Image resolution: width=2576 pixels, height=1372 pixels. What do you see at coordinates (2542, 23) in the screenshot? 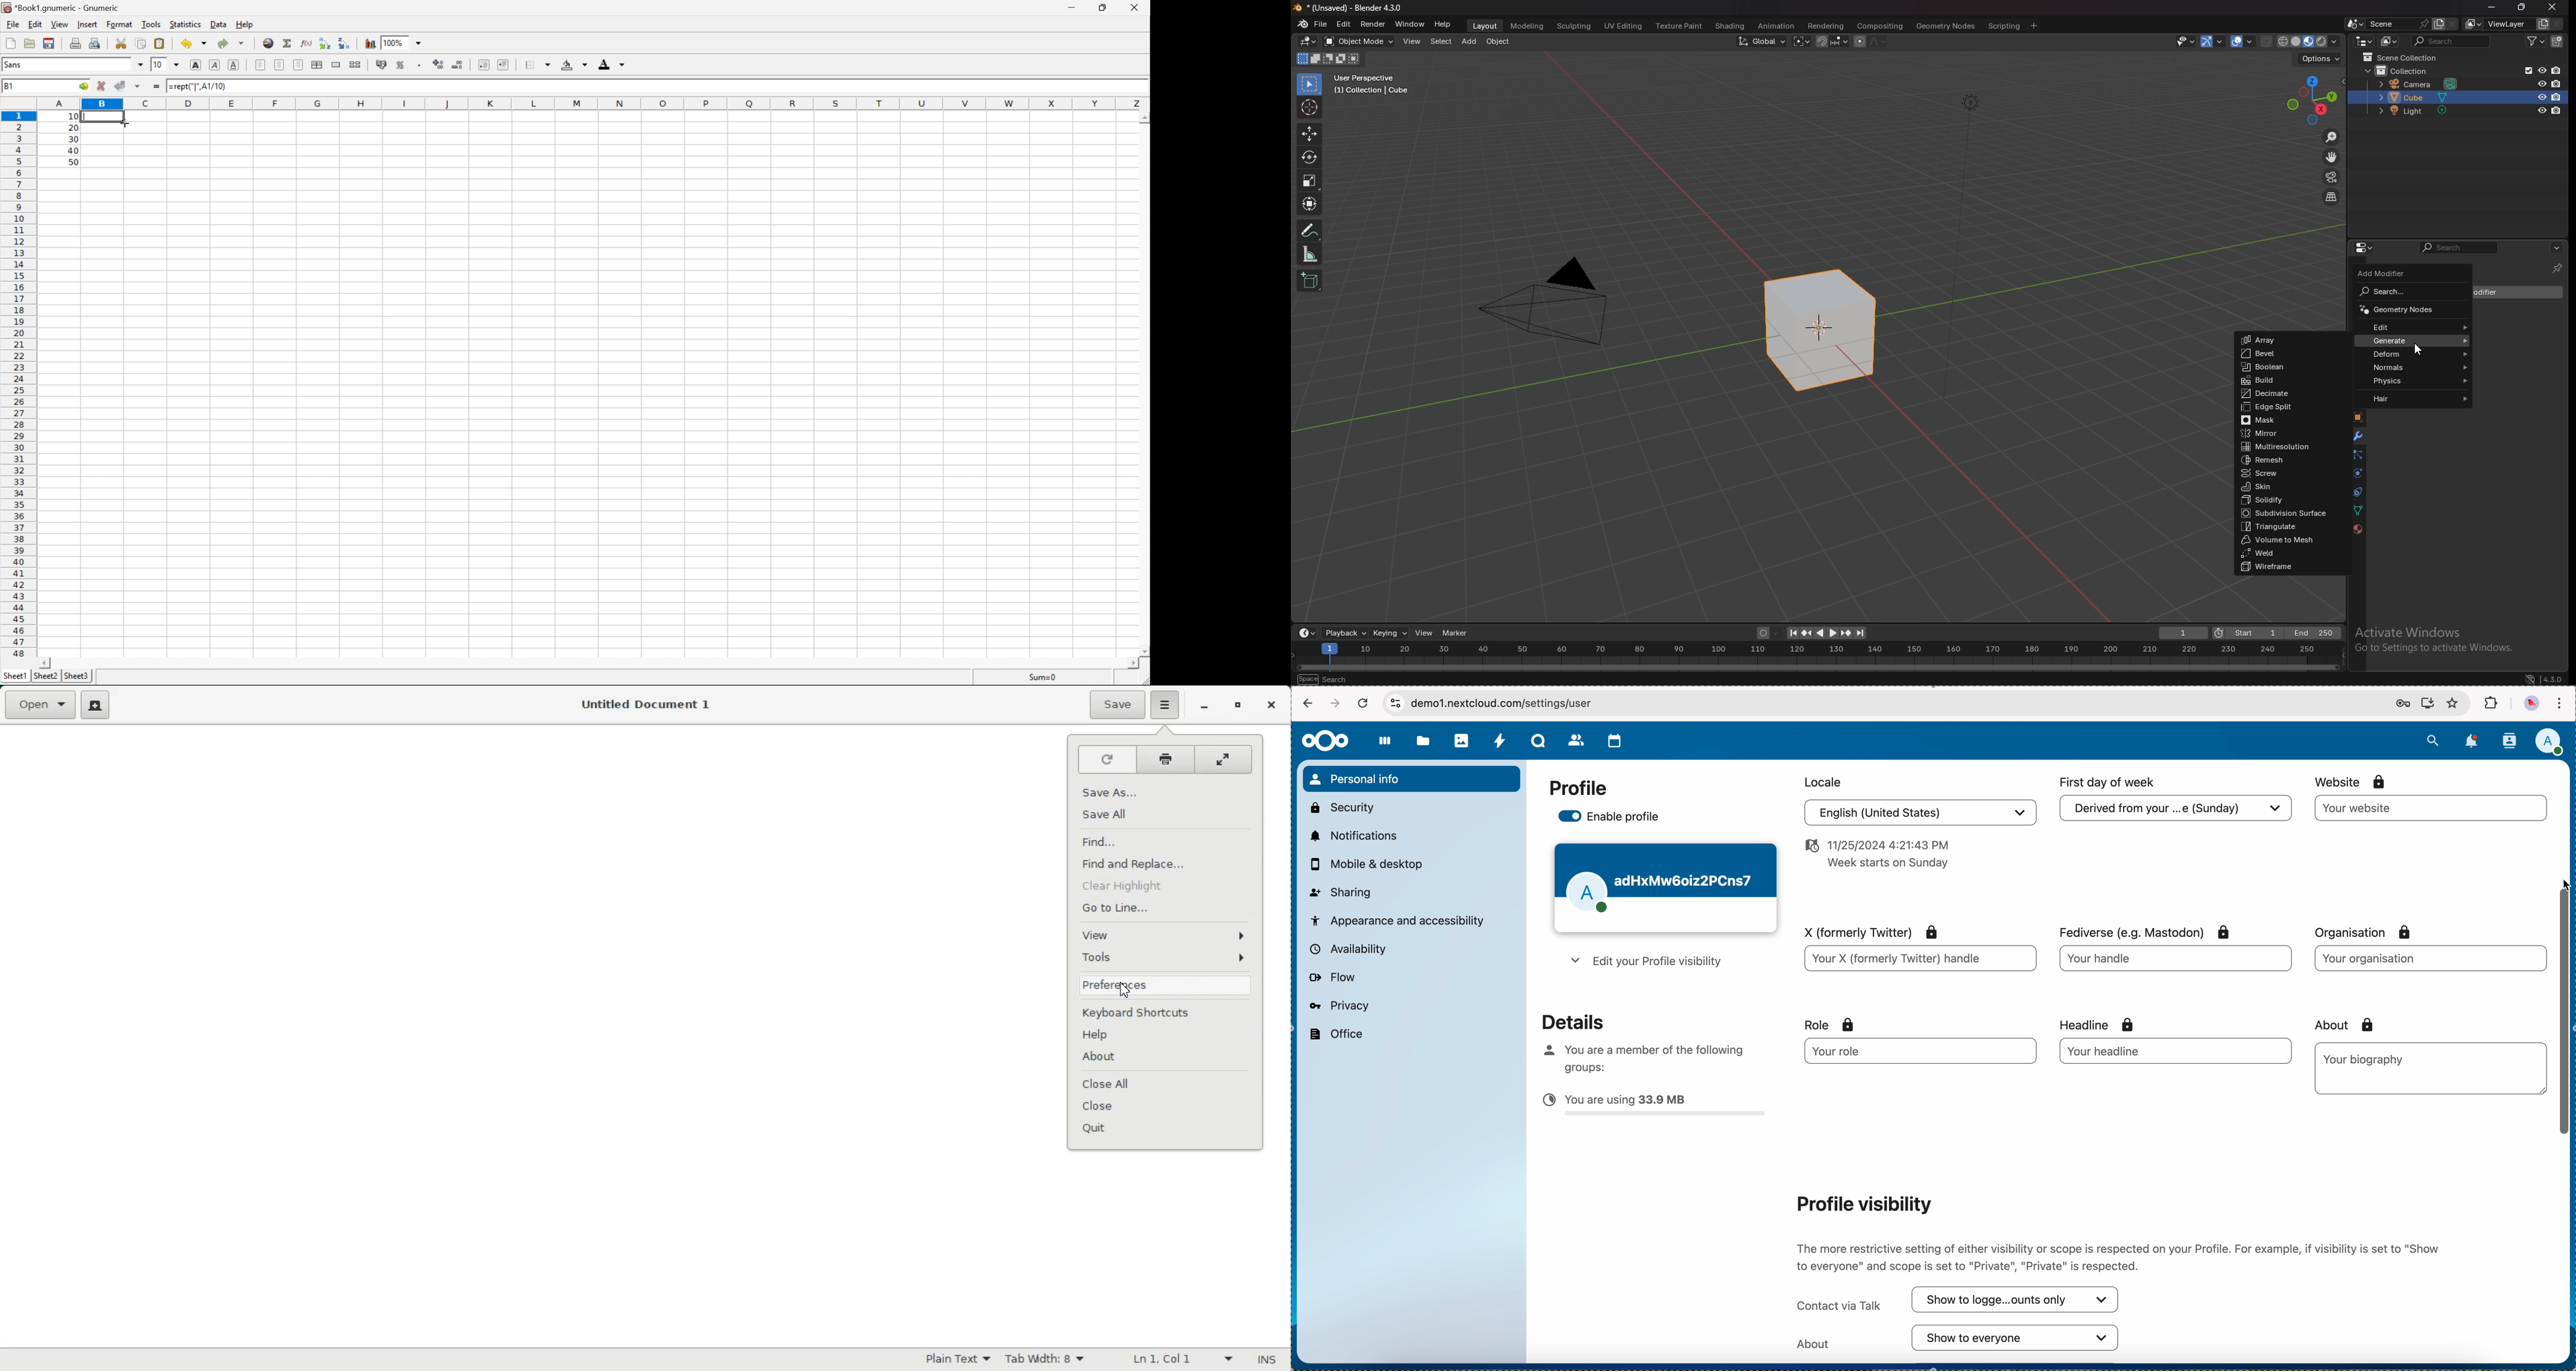
I see `add view layer` at bounding box center [2542, 23].